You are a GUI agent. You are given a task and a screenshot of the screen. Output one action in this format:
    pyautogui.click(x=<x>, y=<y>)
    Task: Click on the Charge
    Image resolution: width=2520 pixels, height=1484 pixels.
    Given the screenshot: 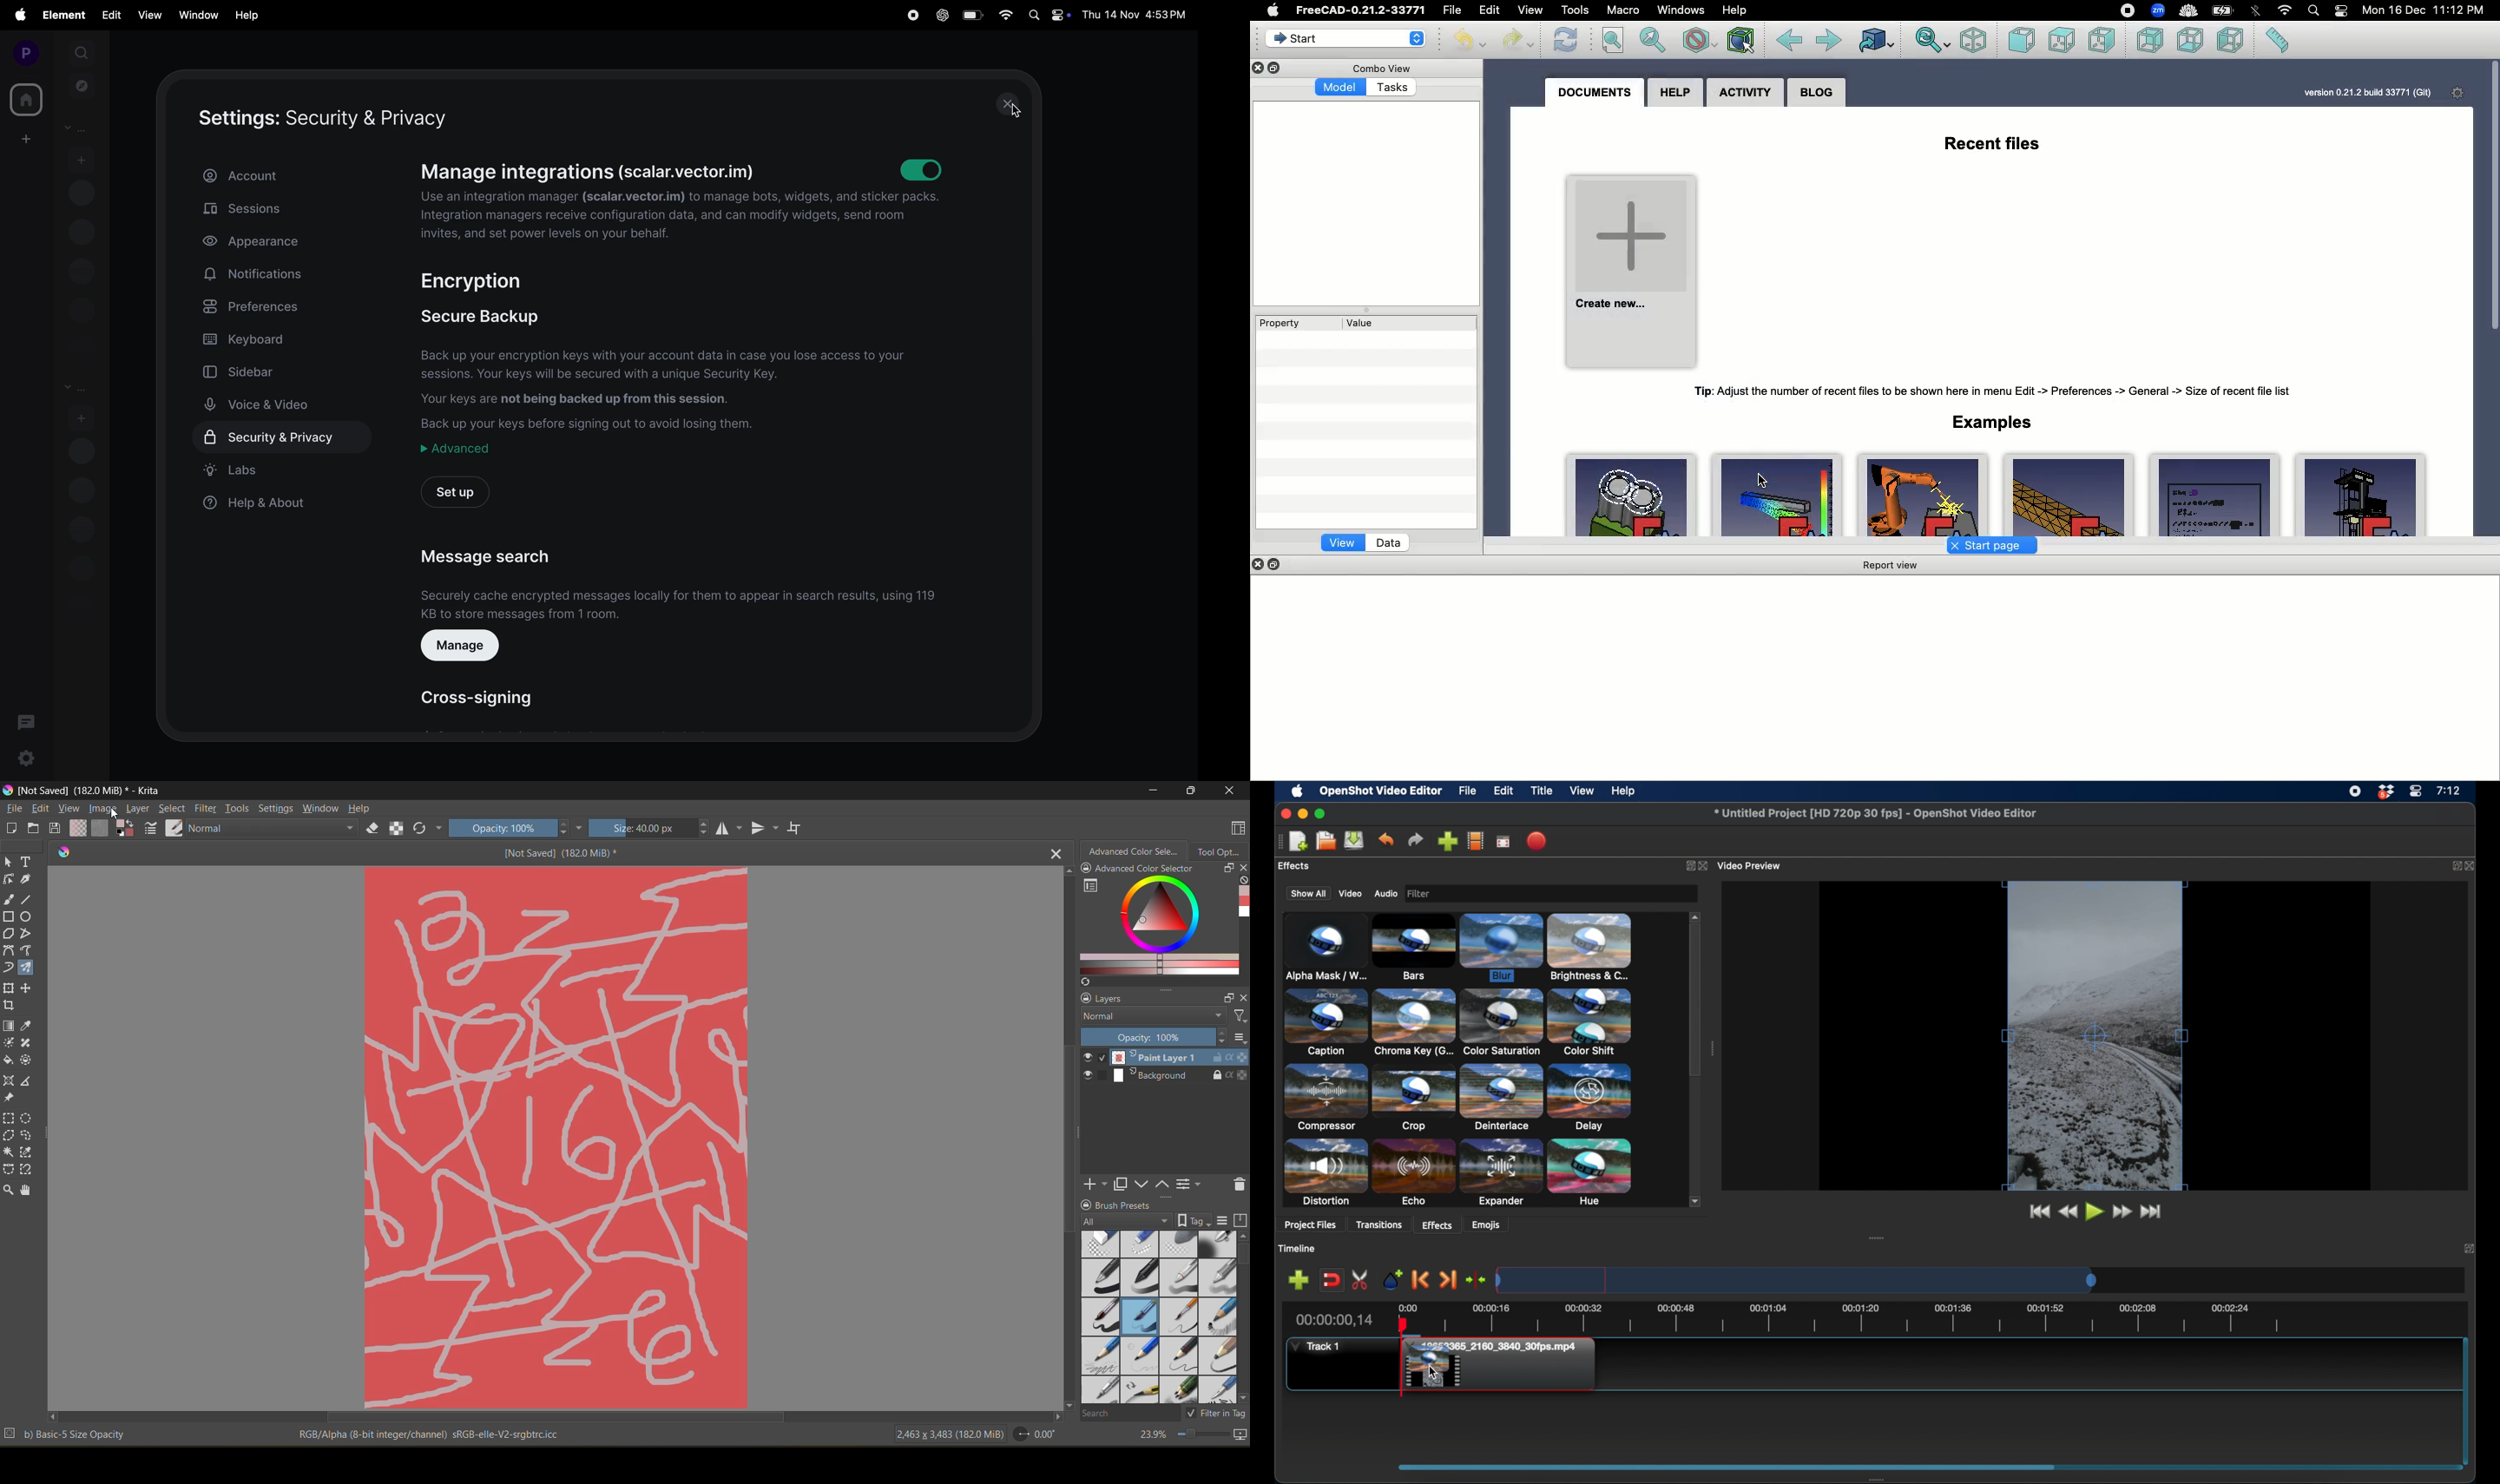 What is the action you would take?
    pyautogui.click(x=2225, y=10)
    